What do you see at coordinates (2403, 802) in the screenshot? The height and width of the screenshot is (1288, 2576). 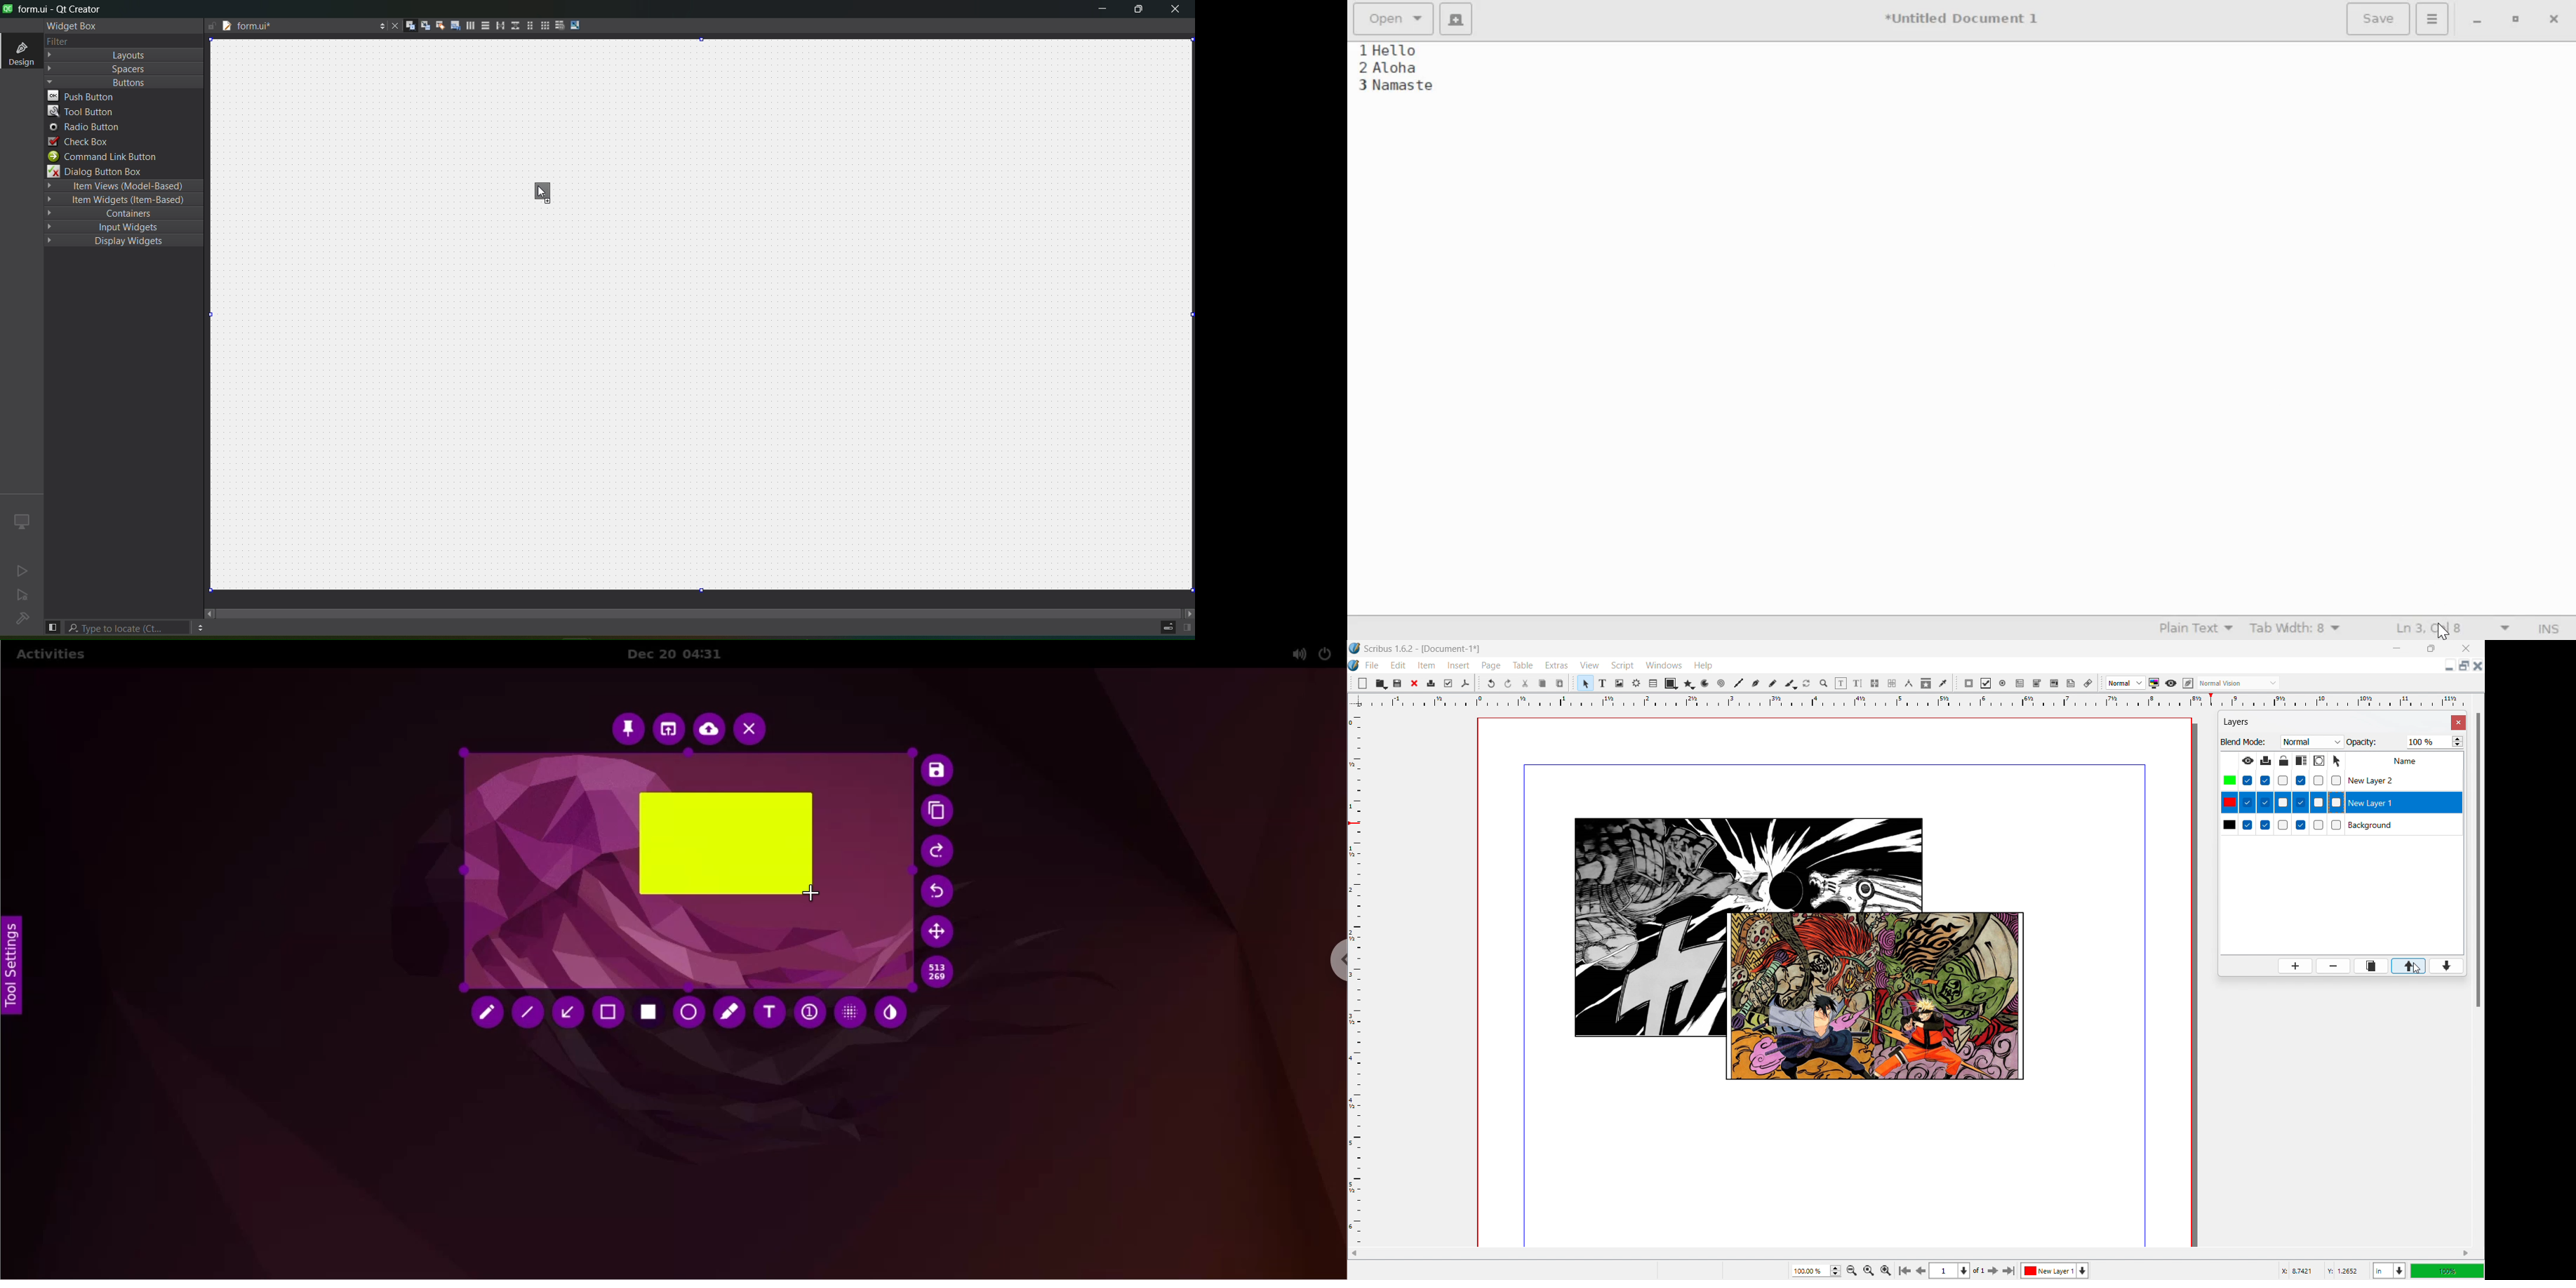 I see `layer 1` at bounding box center [2403, 802].